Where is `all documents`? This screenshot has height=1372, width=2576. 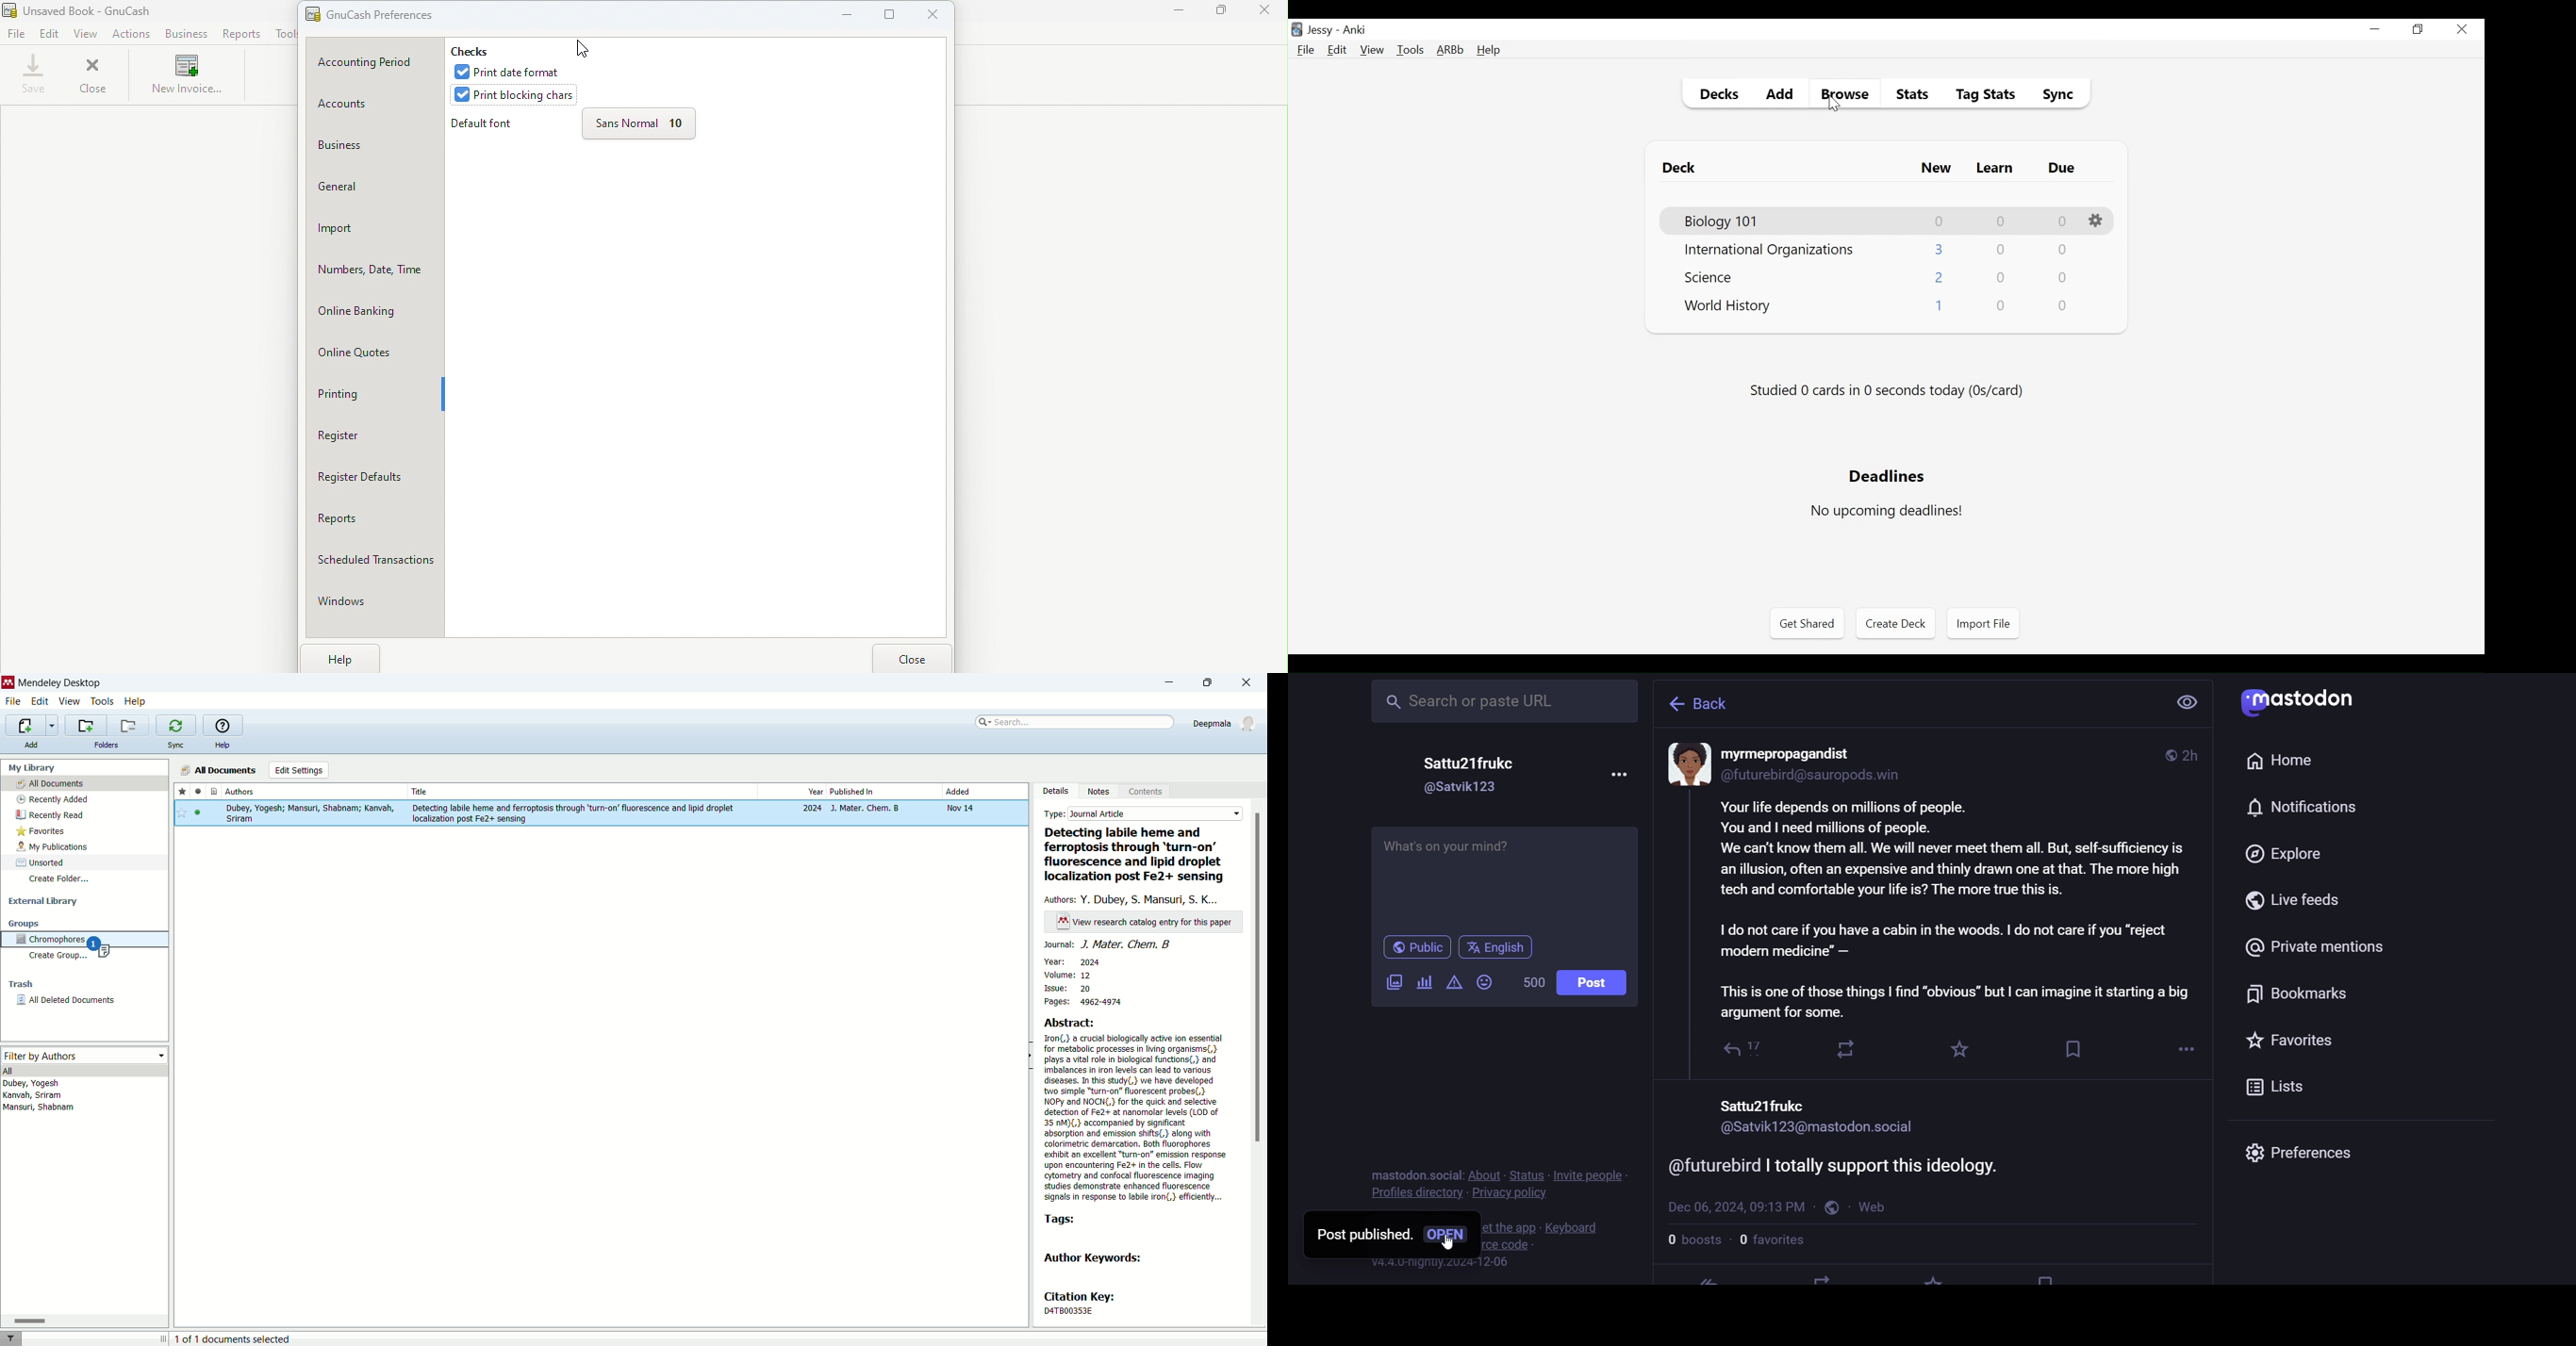
all documents is located at coordinates (218, 770).